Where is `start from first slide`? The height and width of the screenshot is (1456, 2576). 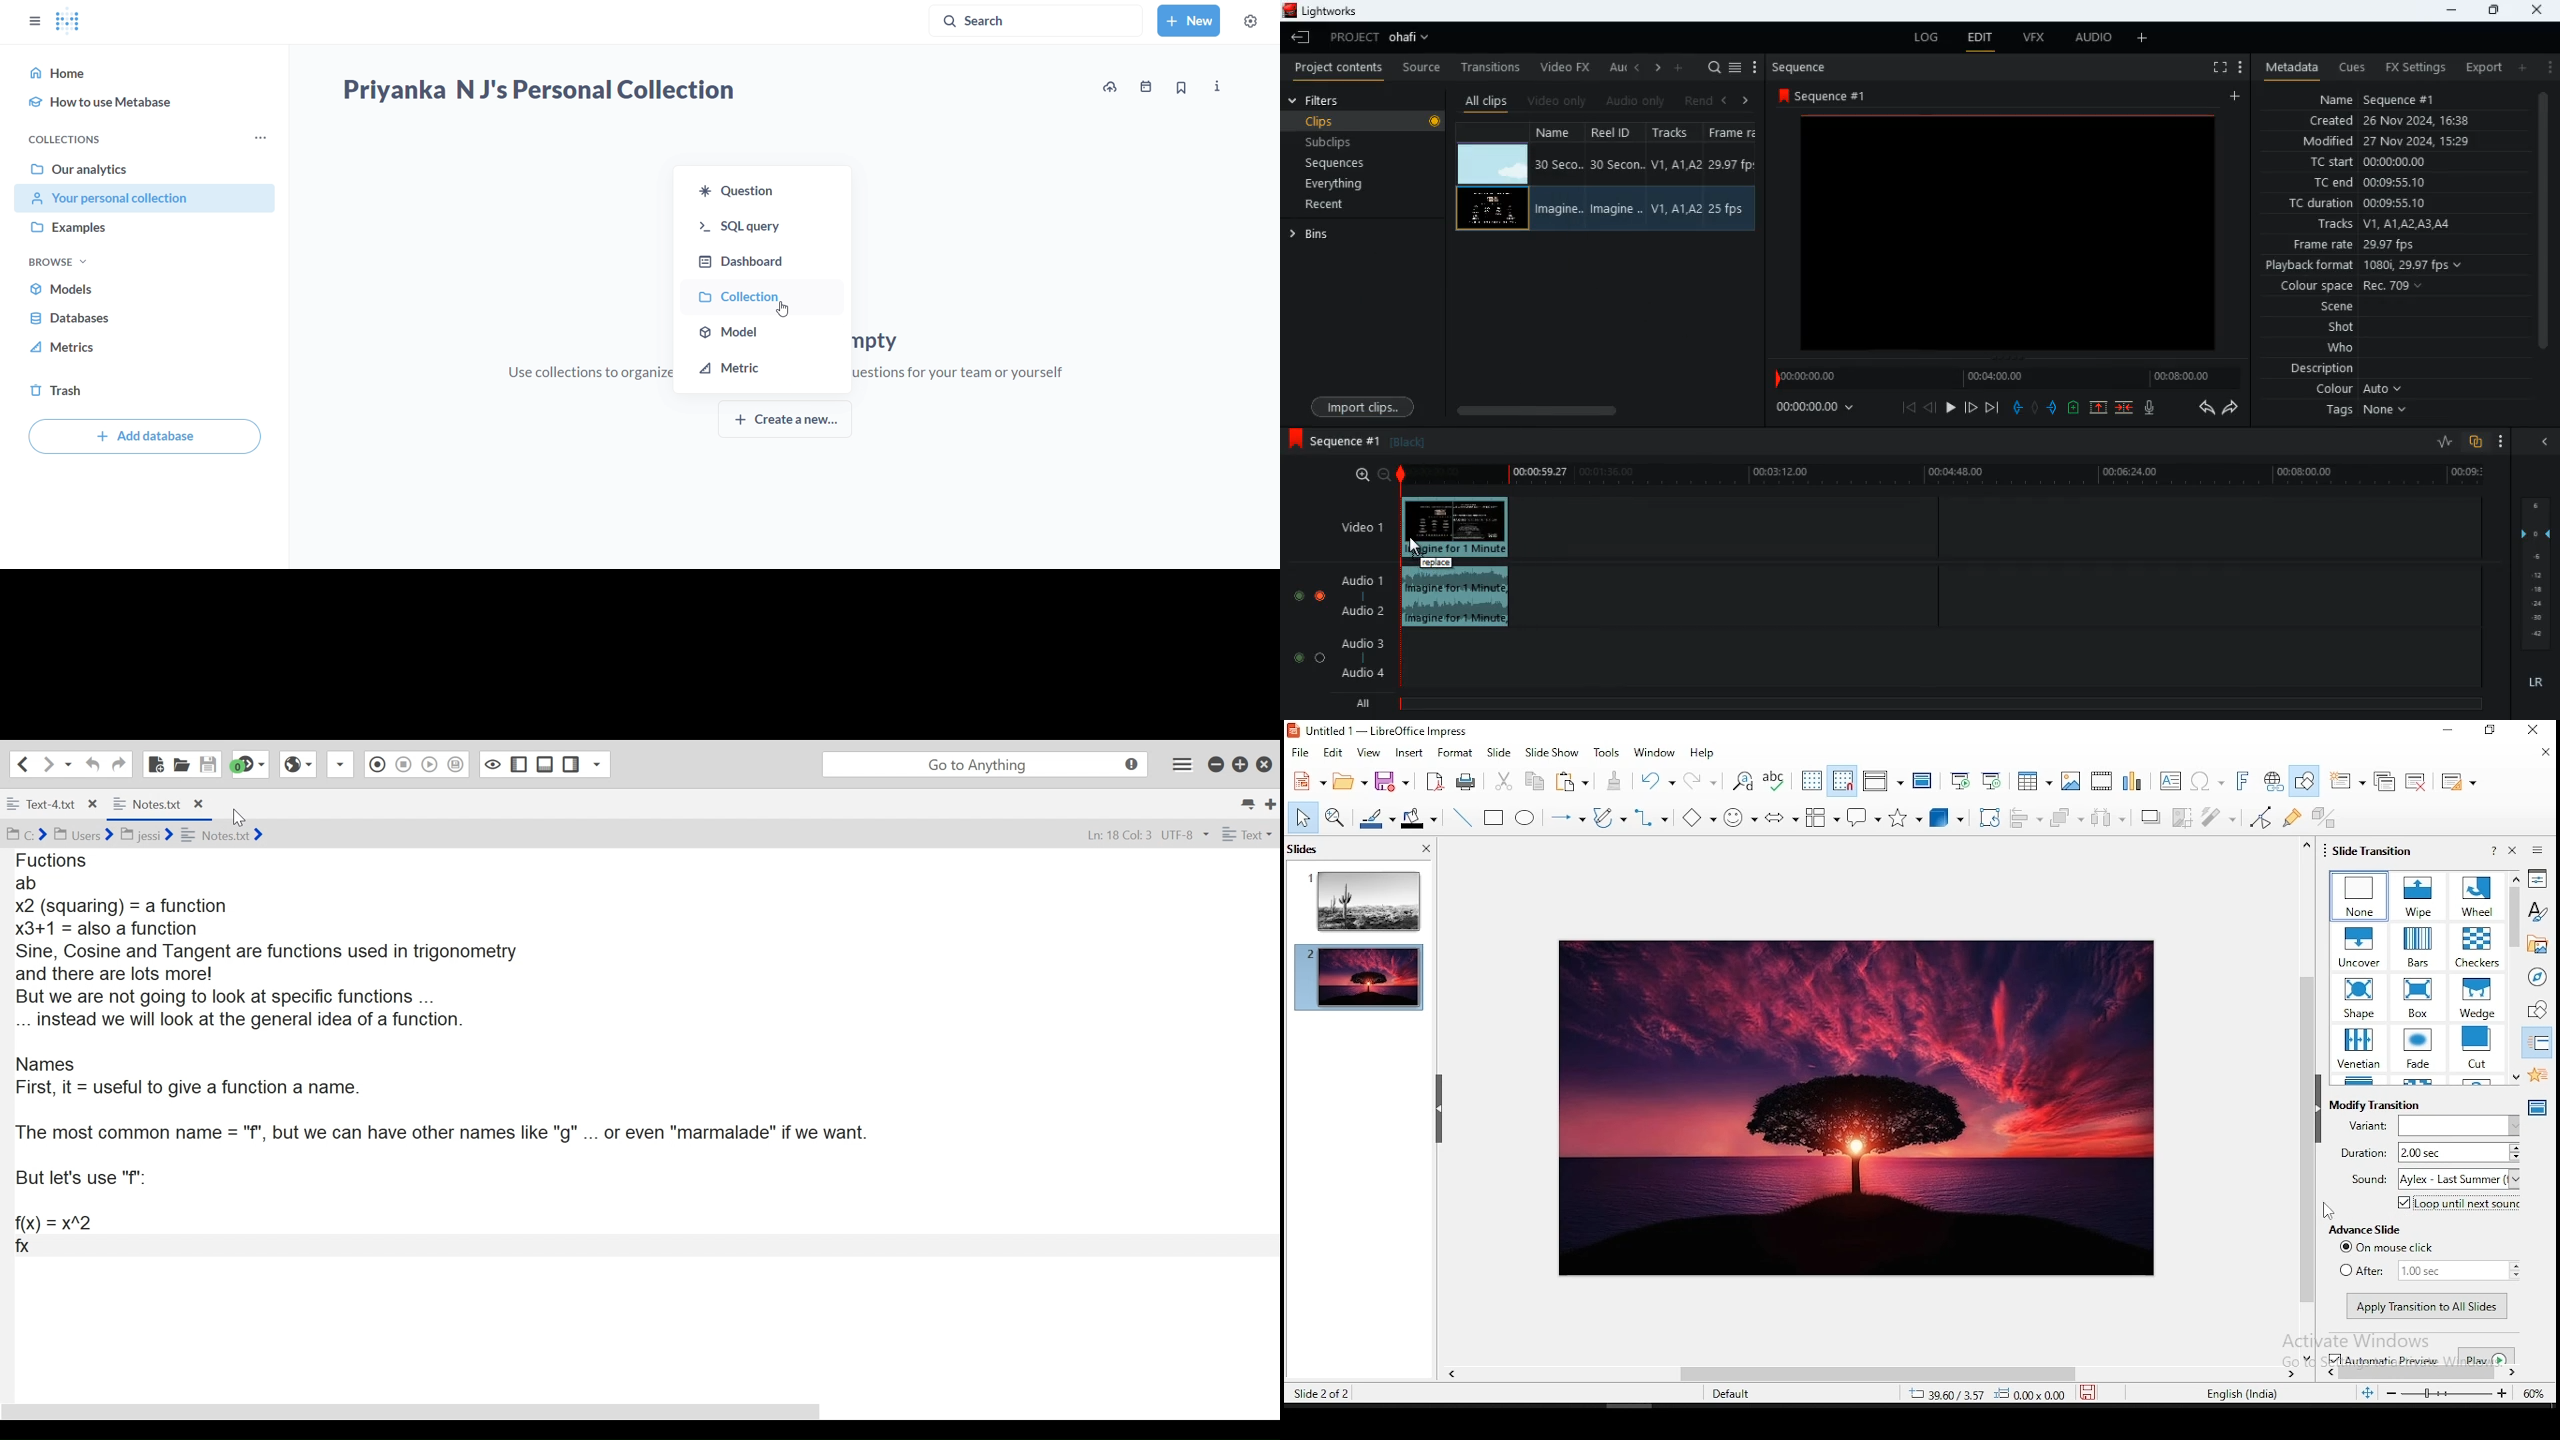
start from first slide is located at coordinates (1959, 780).